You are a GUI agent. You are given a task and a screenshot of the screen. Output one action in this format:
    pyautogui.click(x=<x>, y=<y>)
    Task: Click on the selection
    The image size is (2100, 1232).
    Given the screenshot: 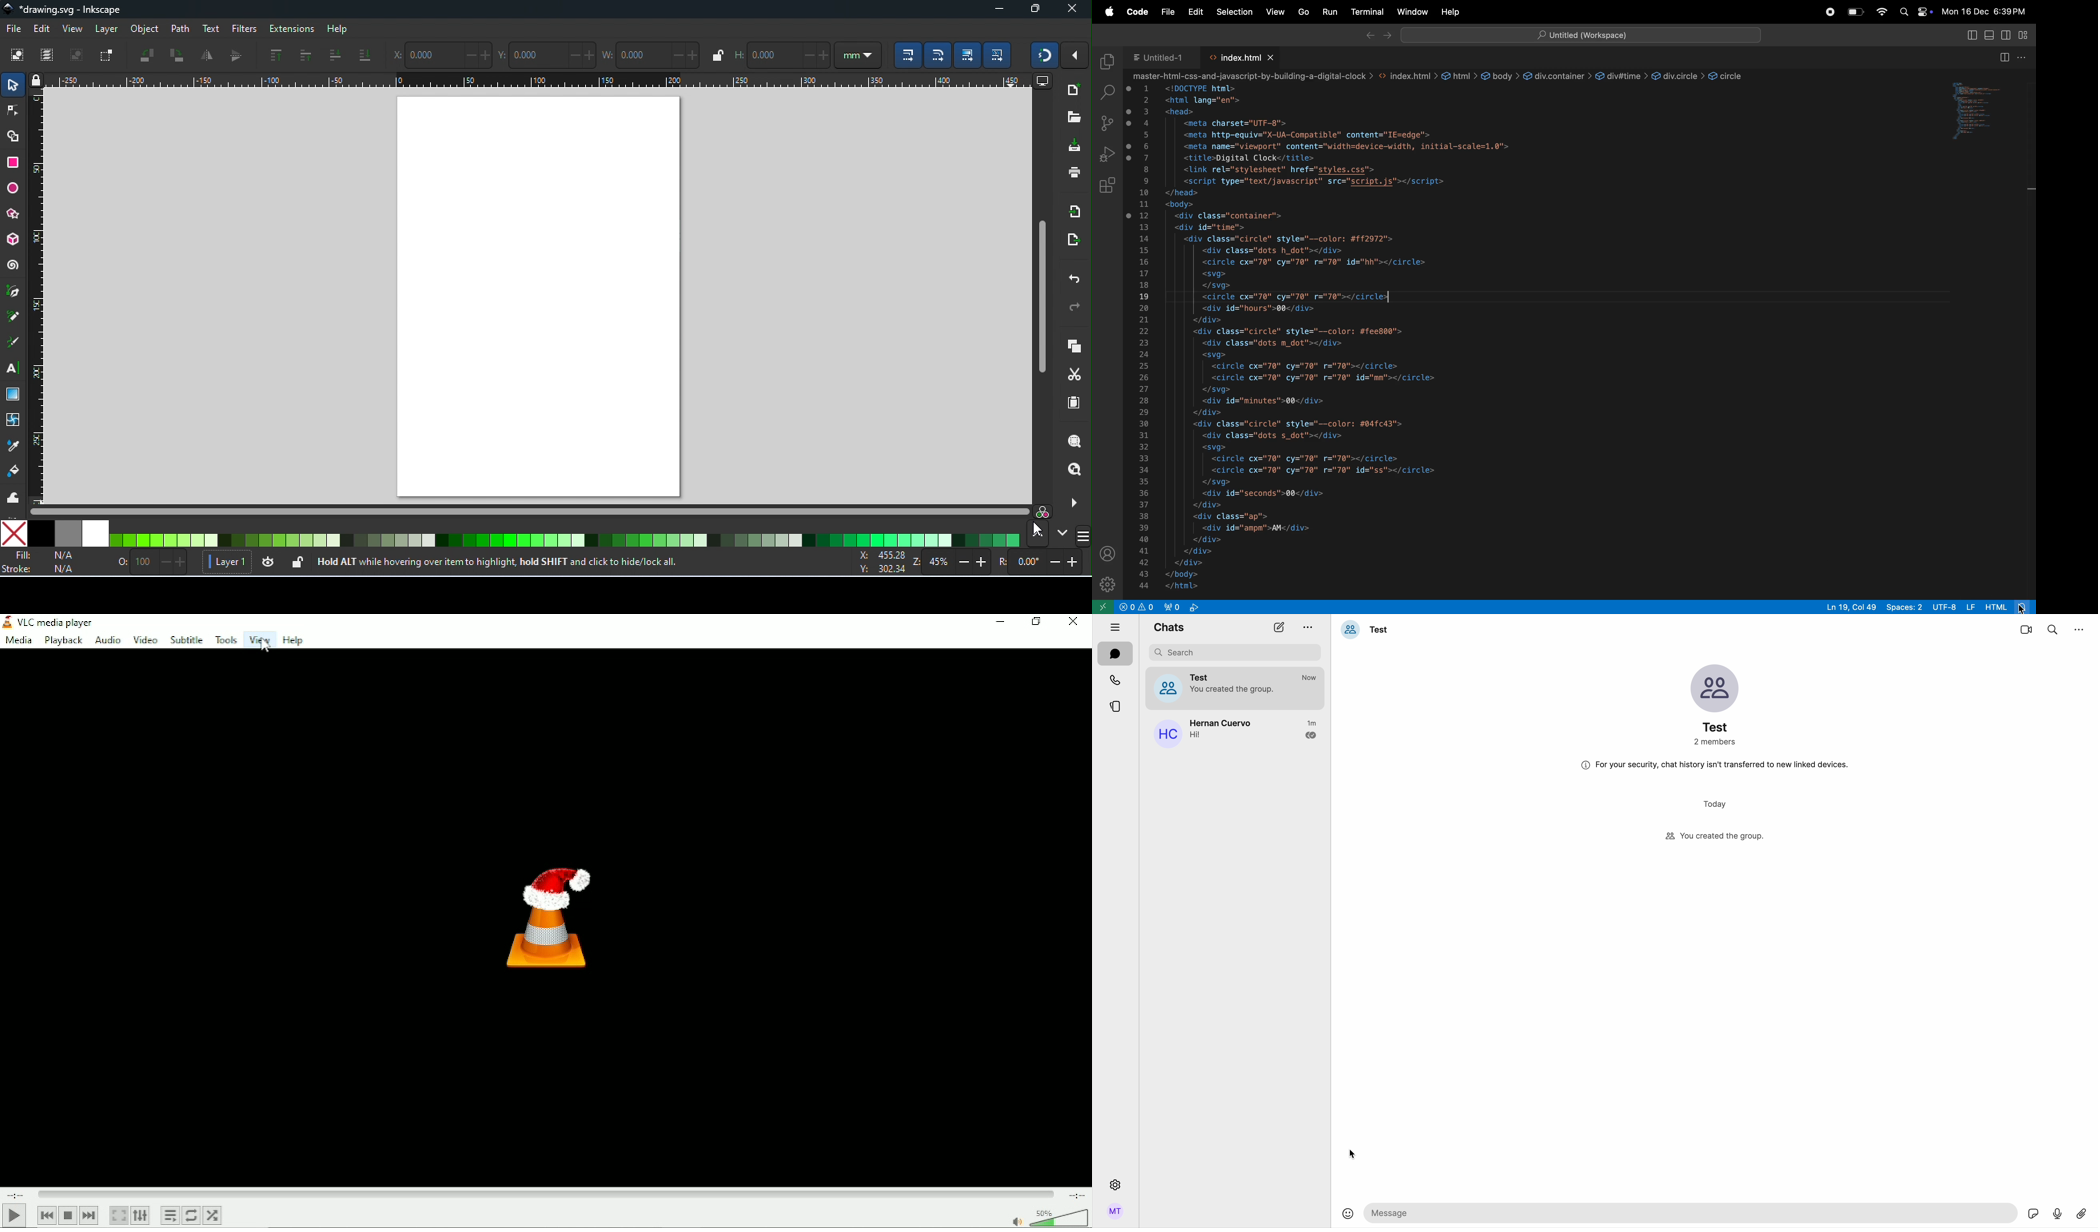 What is the action you would take?
    pyautogui.click(x=1234, y=11)
    